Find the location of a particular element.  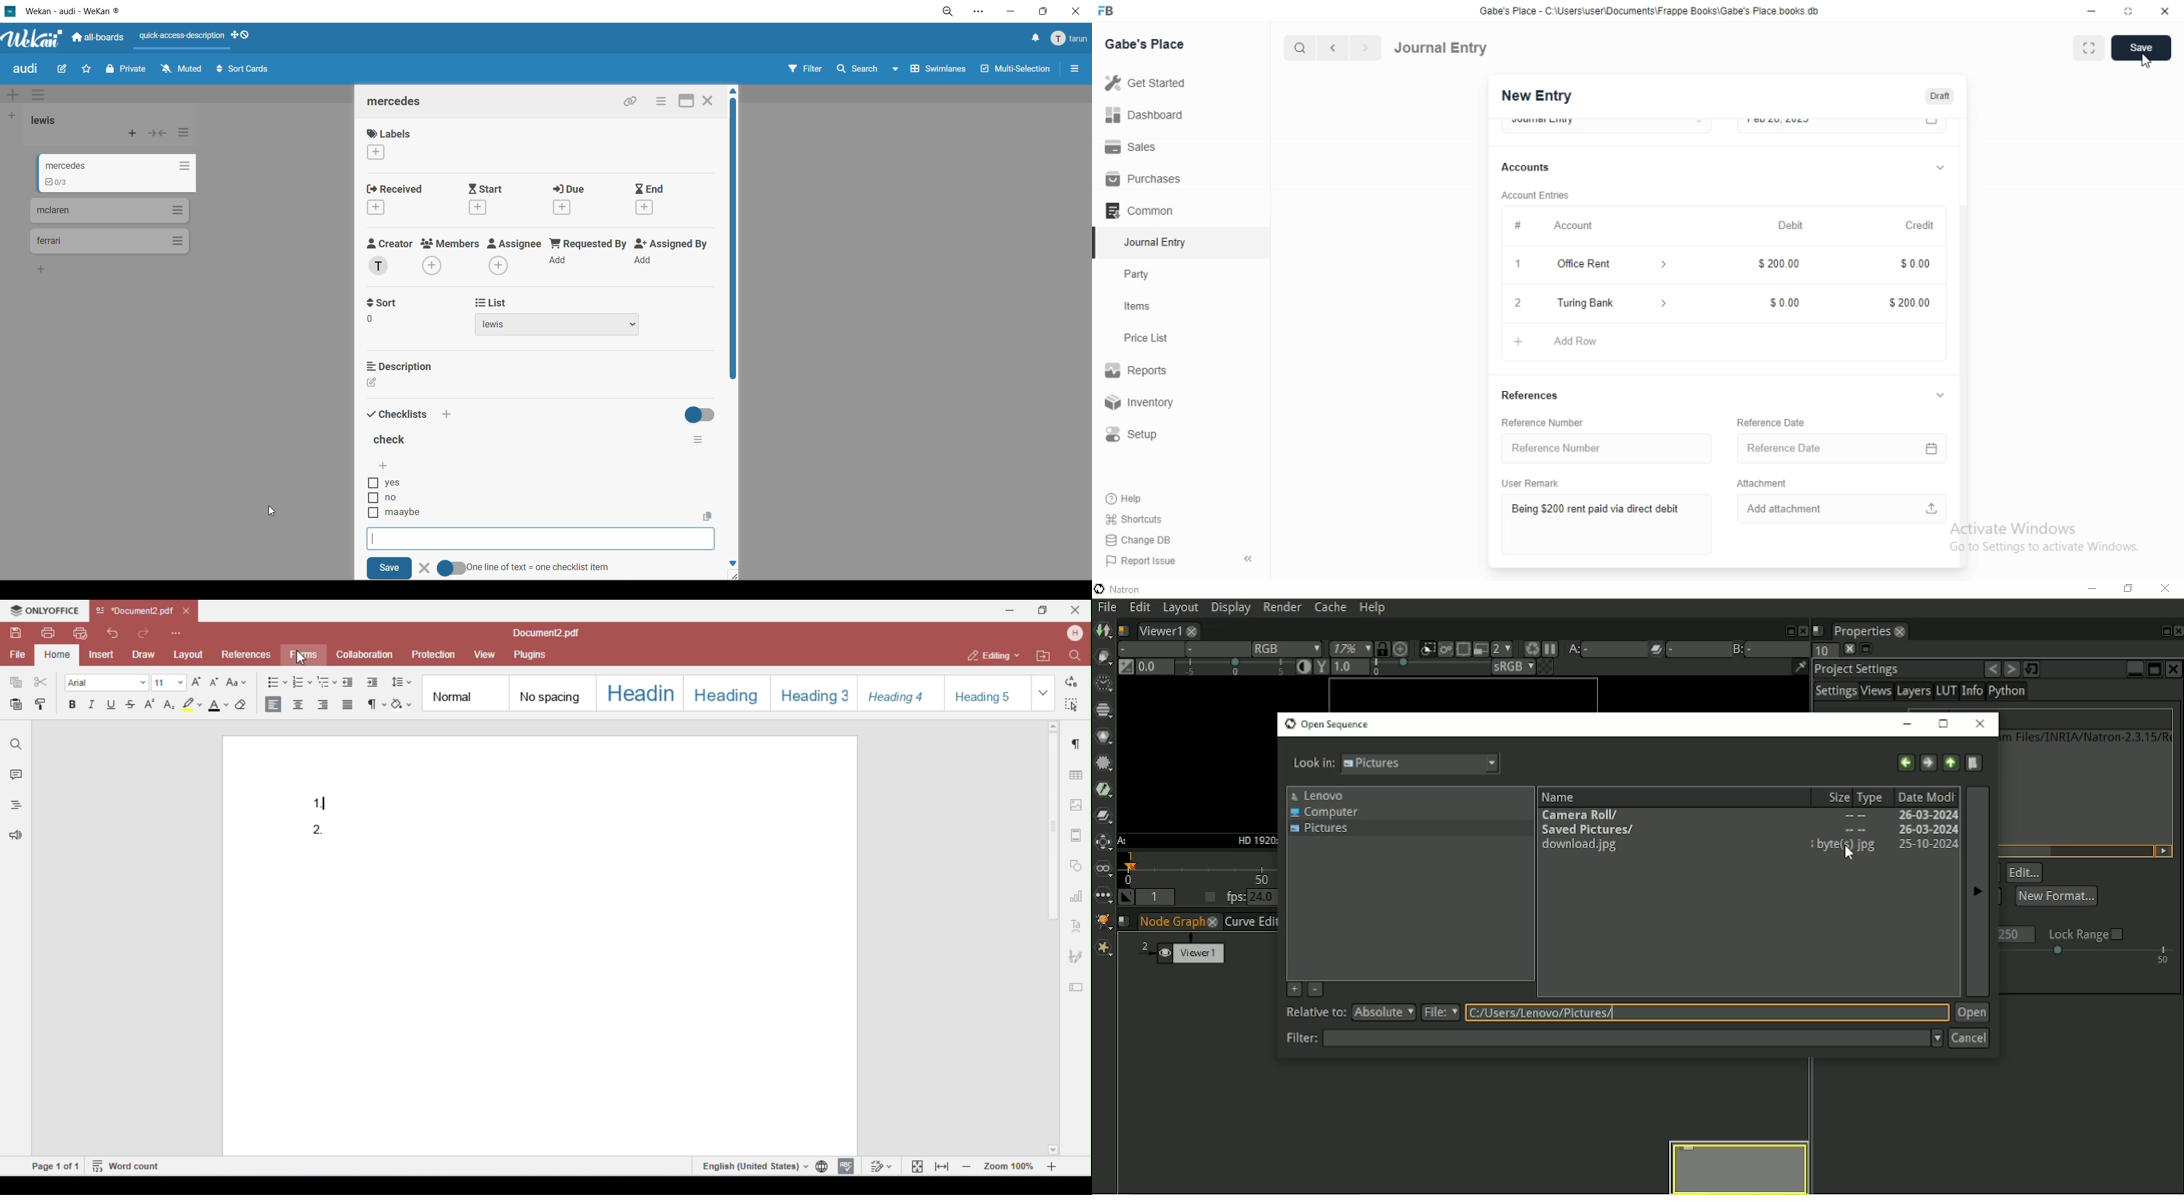

Reference Number is located at coordinates (1554, 423).